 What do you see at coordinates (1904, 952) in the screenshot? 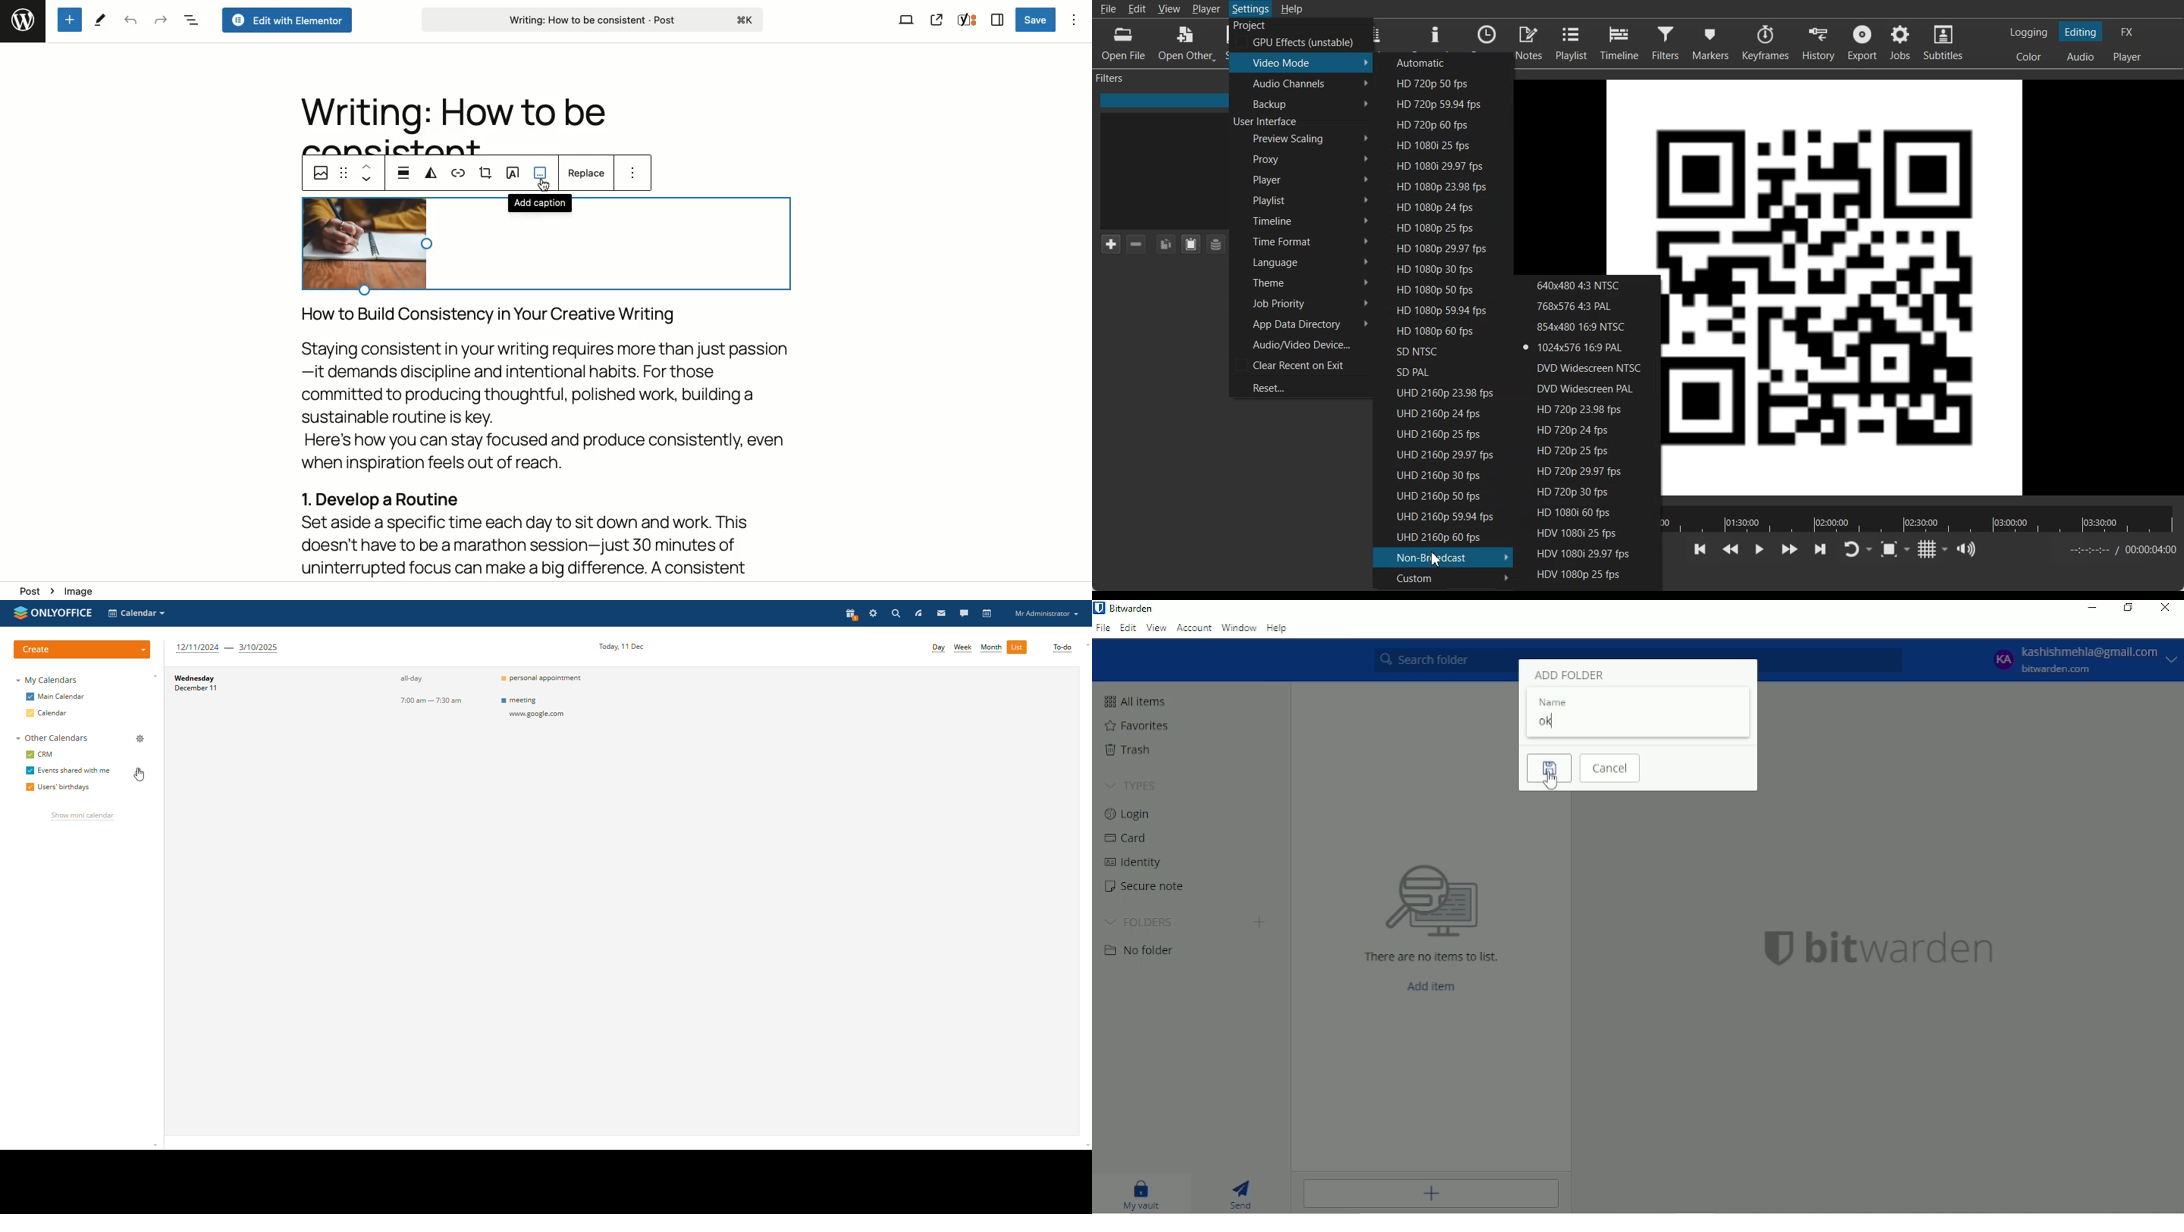
I see `bitwarden` at bounding box center [1904, 952].